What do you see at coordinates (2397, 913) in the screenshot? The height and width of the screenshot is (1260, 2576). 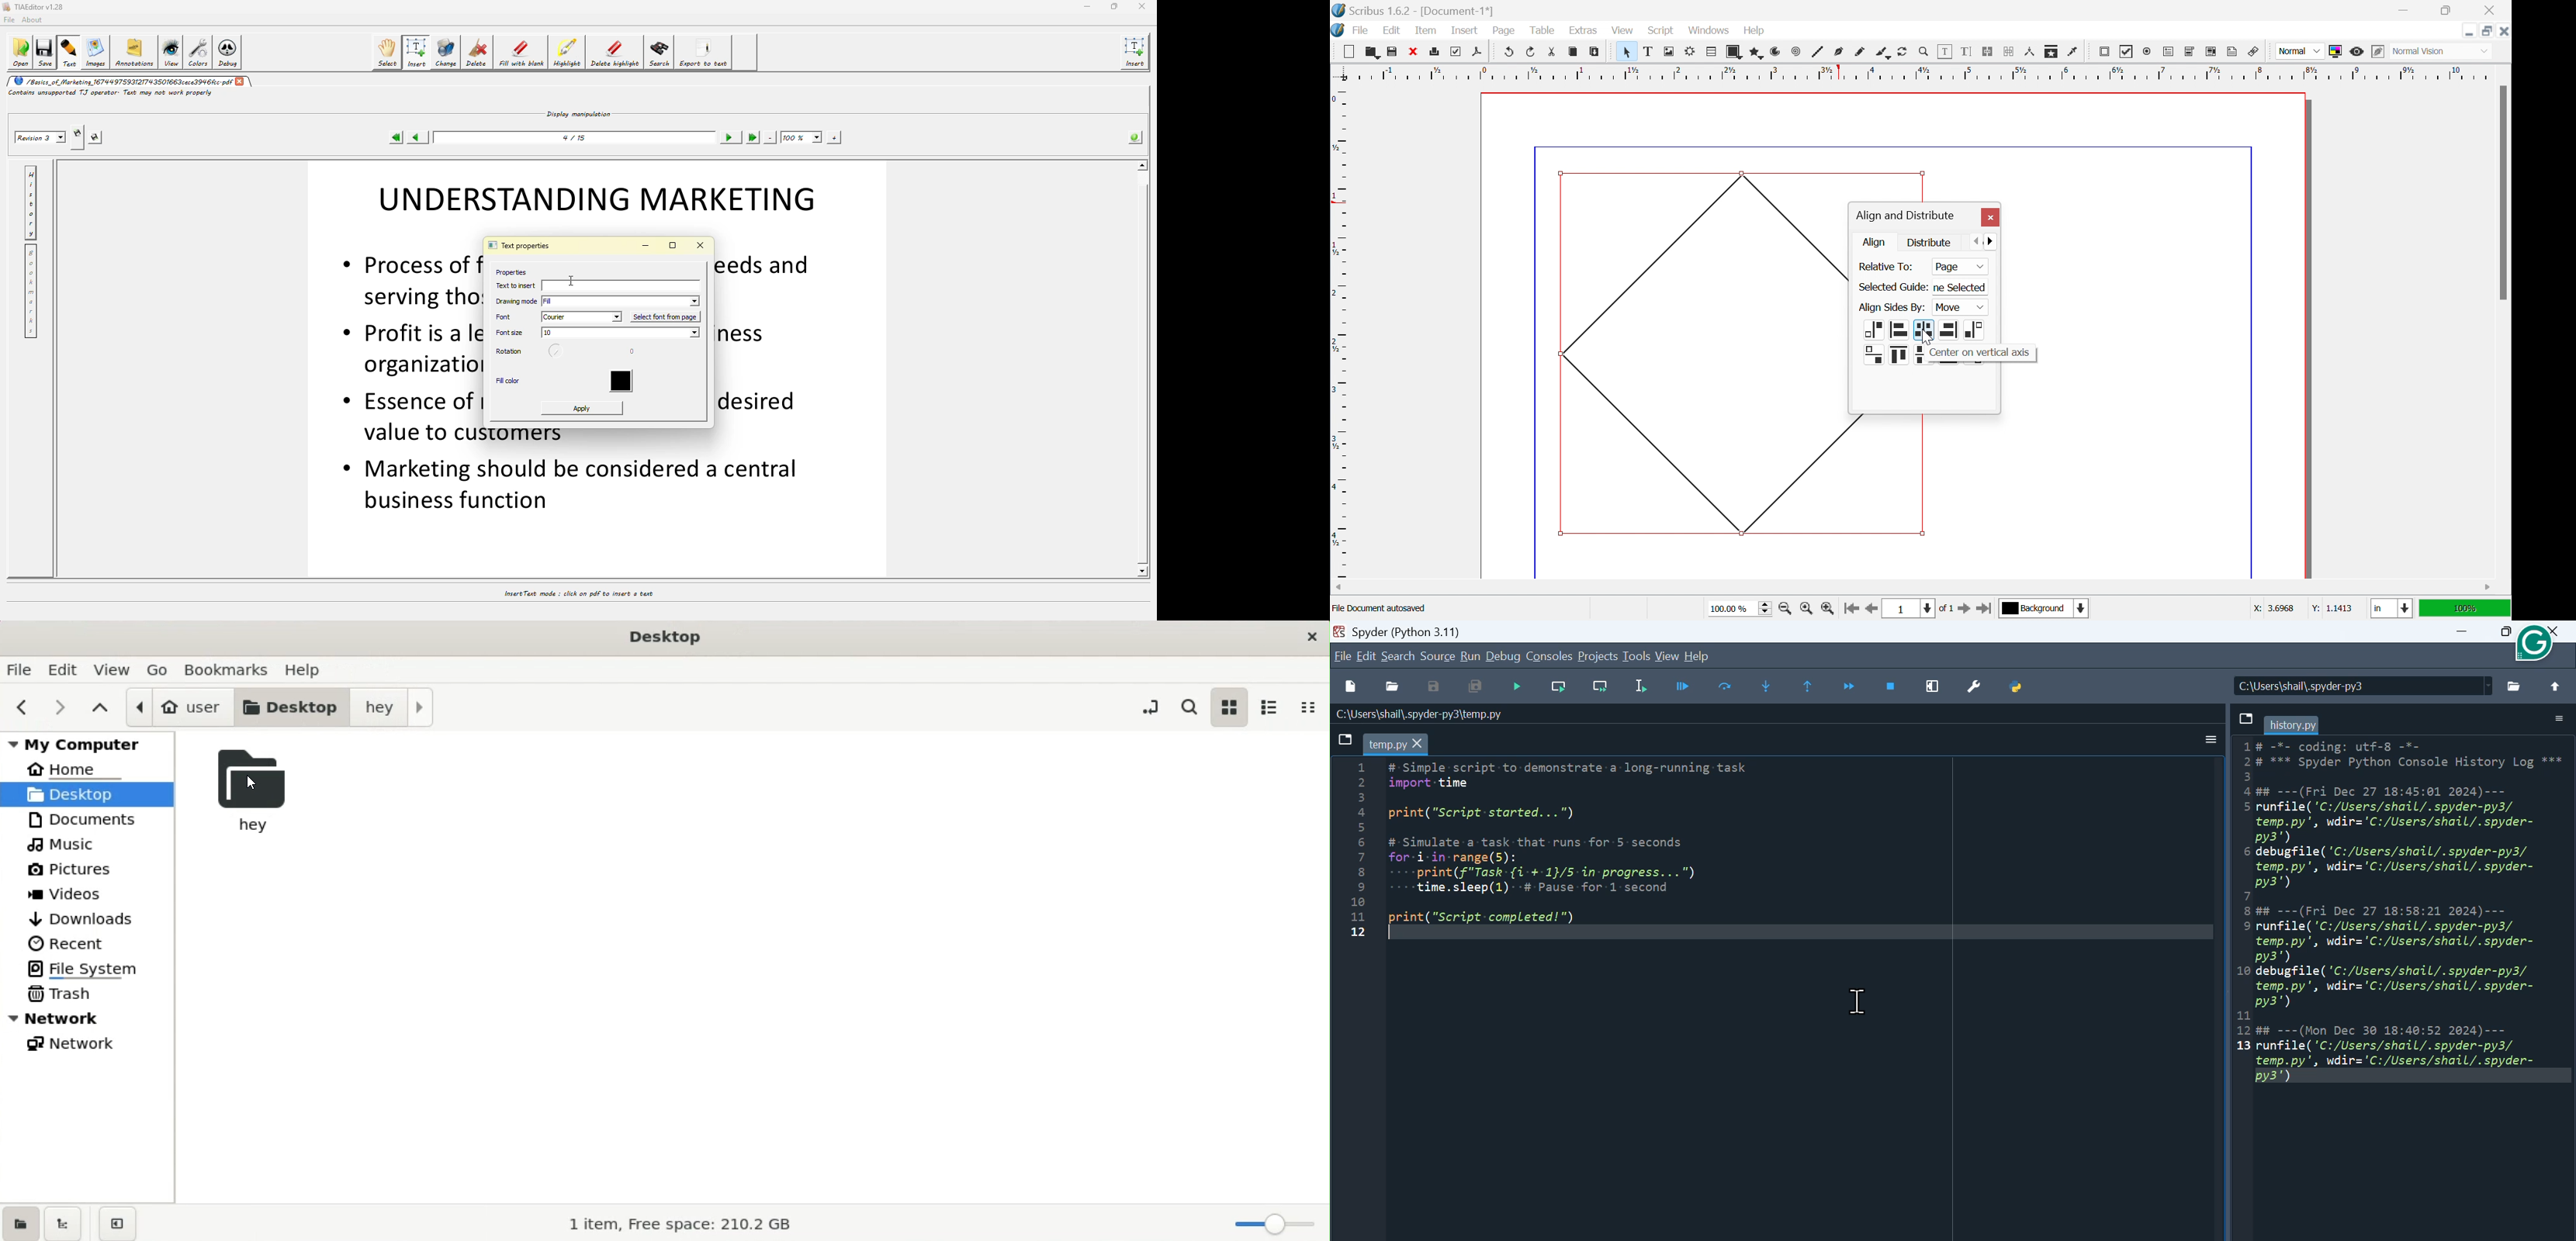 I see `1# -*- coding: utf-8 -*-

2 # *** Spyder Python Console History Log **

El

4 ## ---(Fri Dec 27 18:45:01 2024)---

5 runfile('C:/Users/shail/.spyder-py3/
temp.py', wdir='C:/Users/shail/.spyder-
py3')

6 debugfile( 'C:/Users/shail/.spyder-py3/
temp.py', wdir='C:/Users/shail/.spyder-
py3')

7

8 ## ---(Fri Dec 27 18:58:21 2024)---

9 runfile('C:/Users/shail/.spyder-py3/
temp.py', wdir='C:/Users/shail/.spyder-
py3')

10 debugfile( 'C:/Users/shail/.spyder-py3/
temp.py', wdir='C:/Users/shail/.spyder-
py3')

11

12 ## ---(Mon Dec 30 18:40:52 2024)---

13 runfile('C:/Users/shail/.spyder-py3/
temp.py', wdir='C:/Users/shail/.spyder-
py3')` at bounding box center [2397, 913].